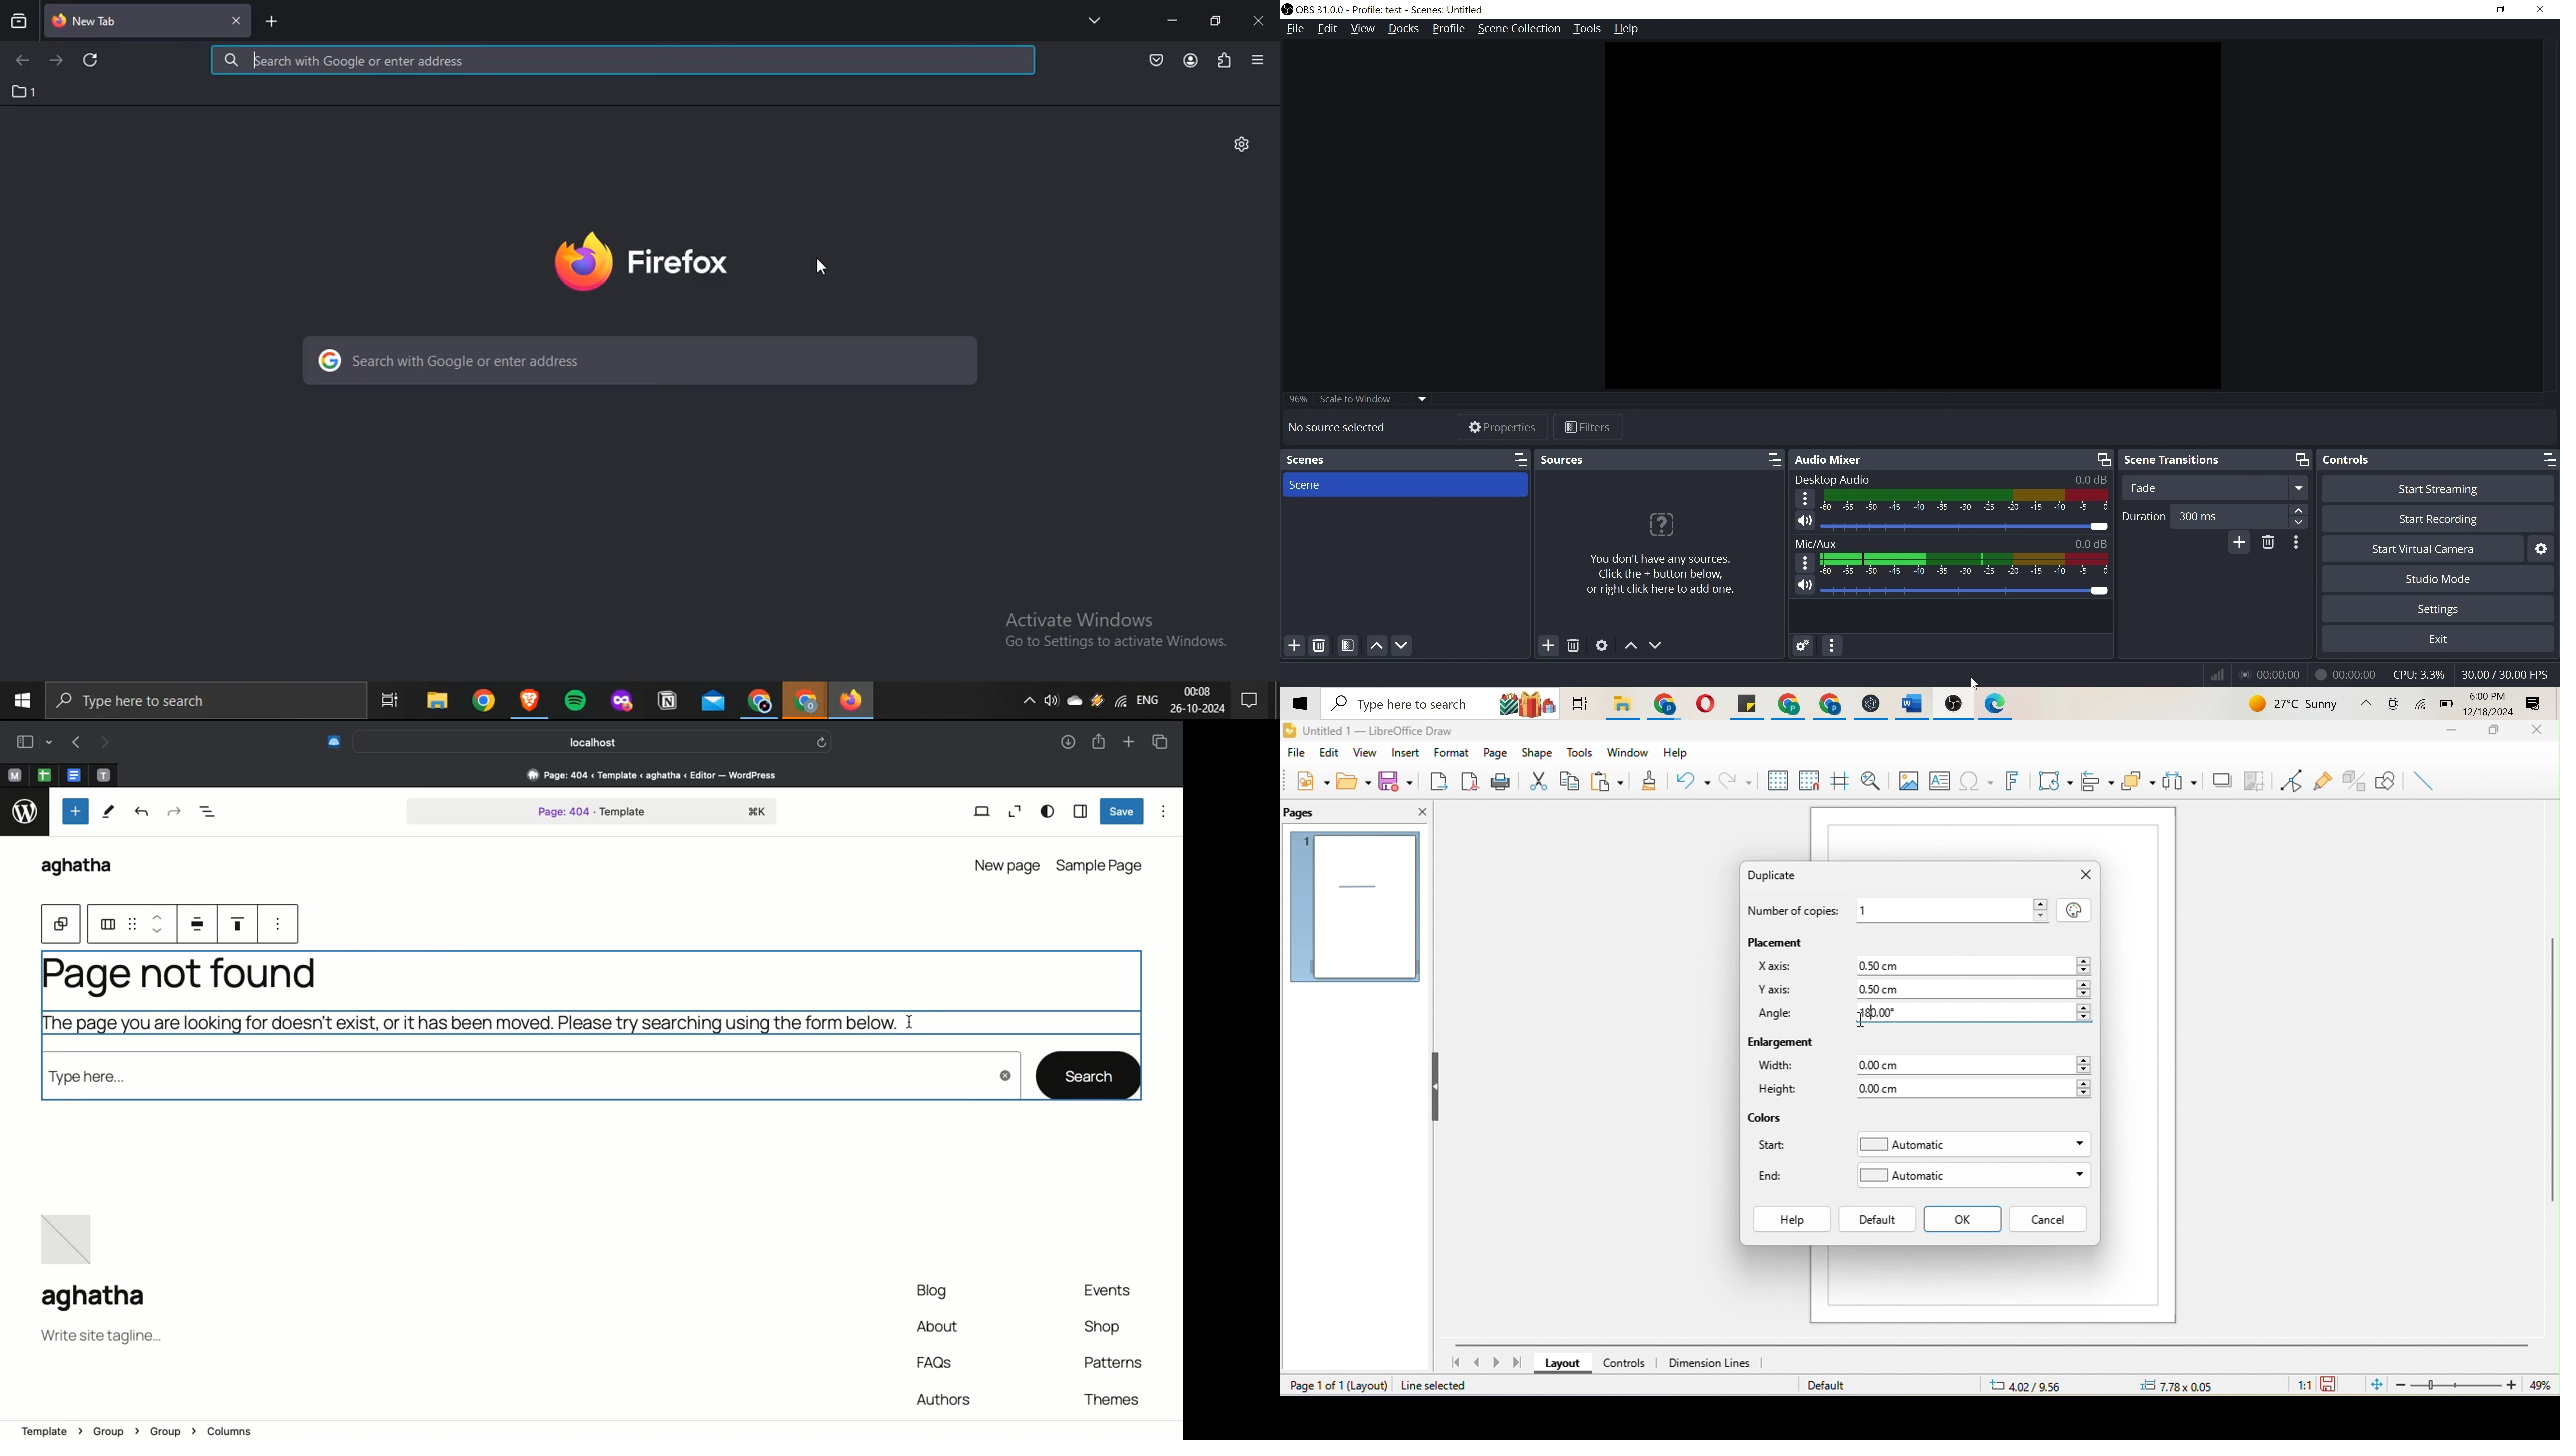 This screenshot has height=1456, width=2576. I want to click on save, so click(1395, 780).